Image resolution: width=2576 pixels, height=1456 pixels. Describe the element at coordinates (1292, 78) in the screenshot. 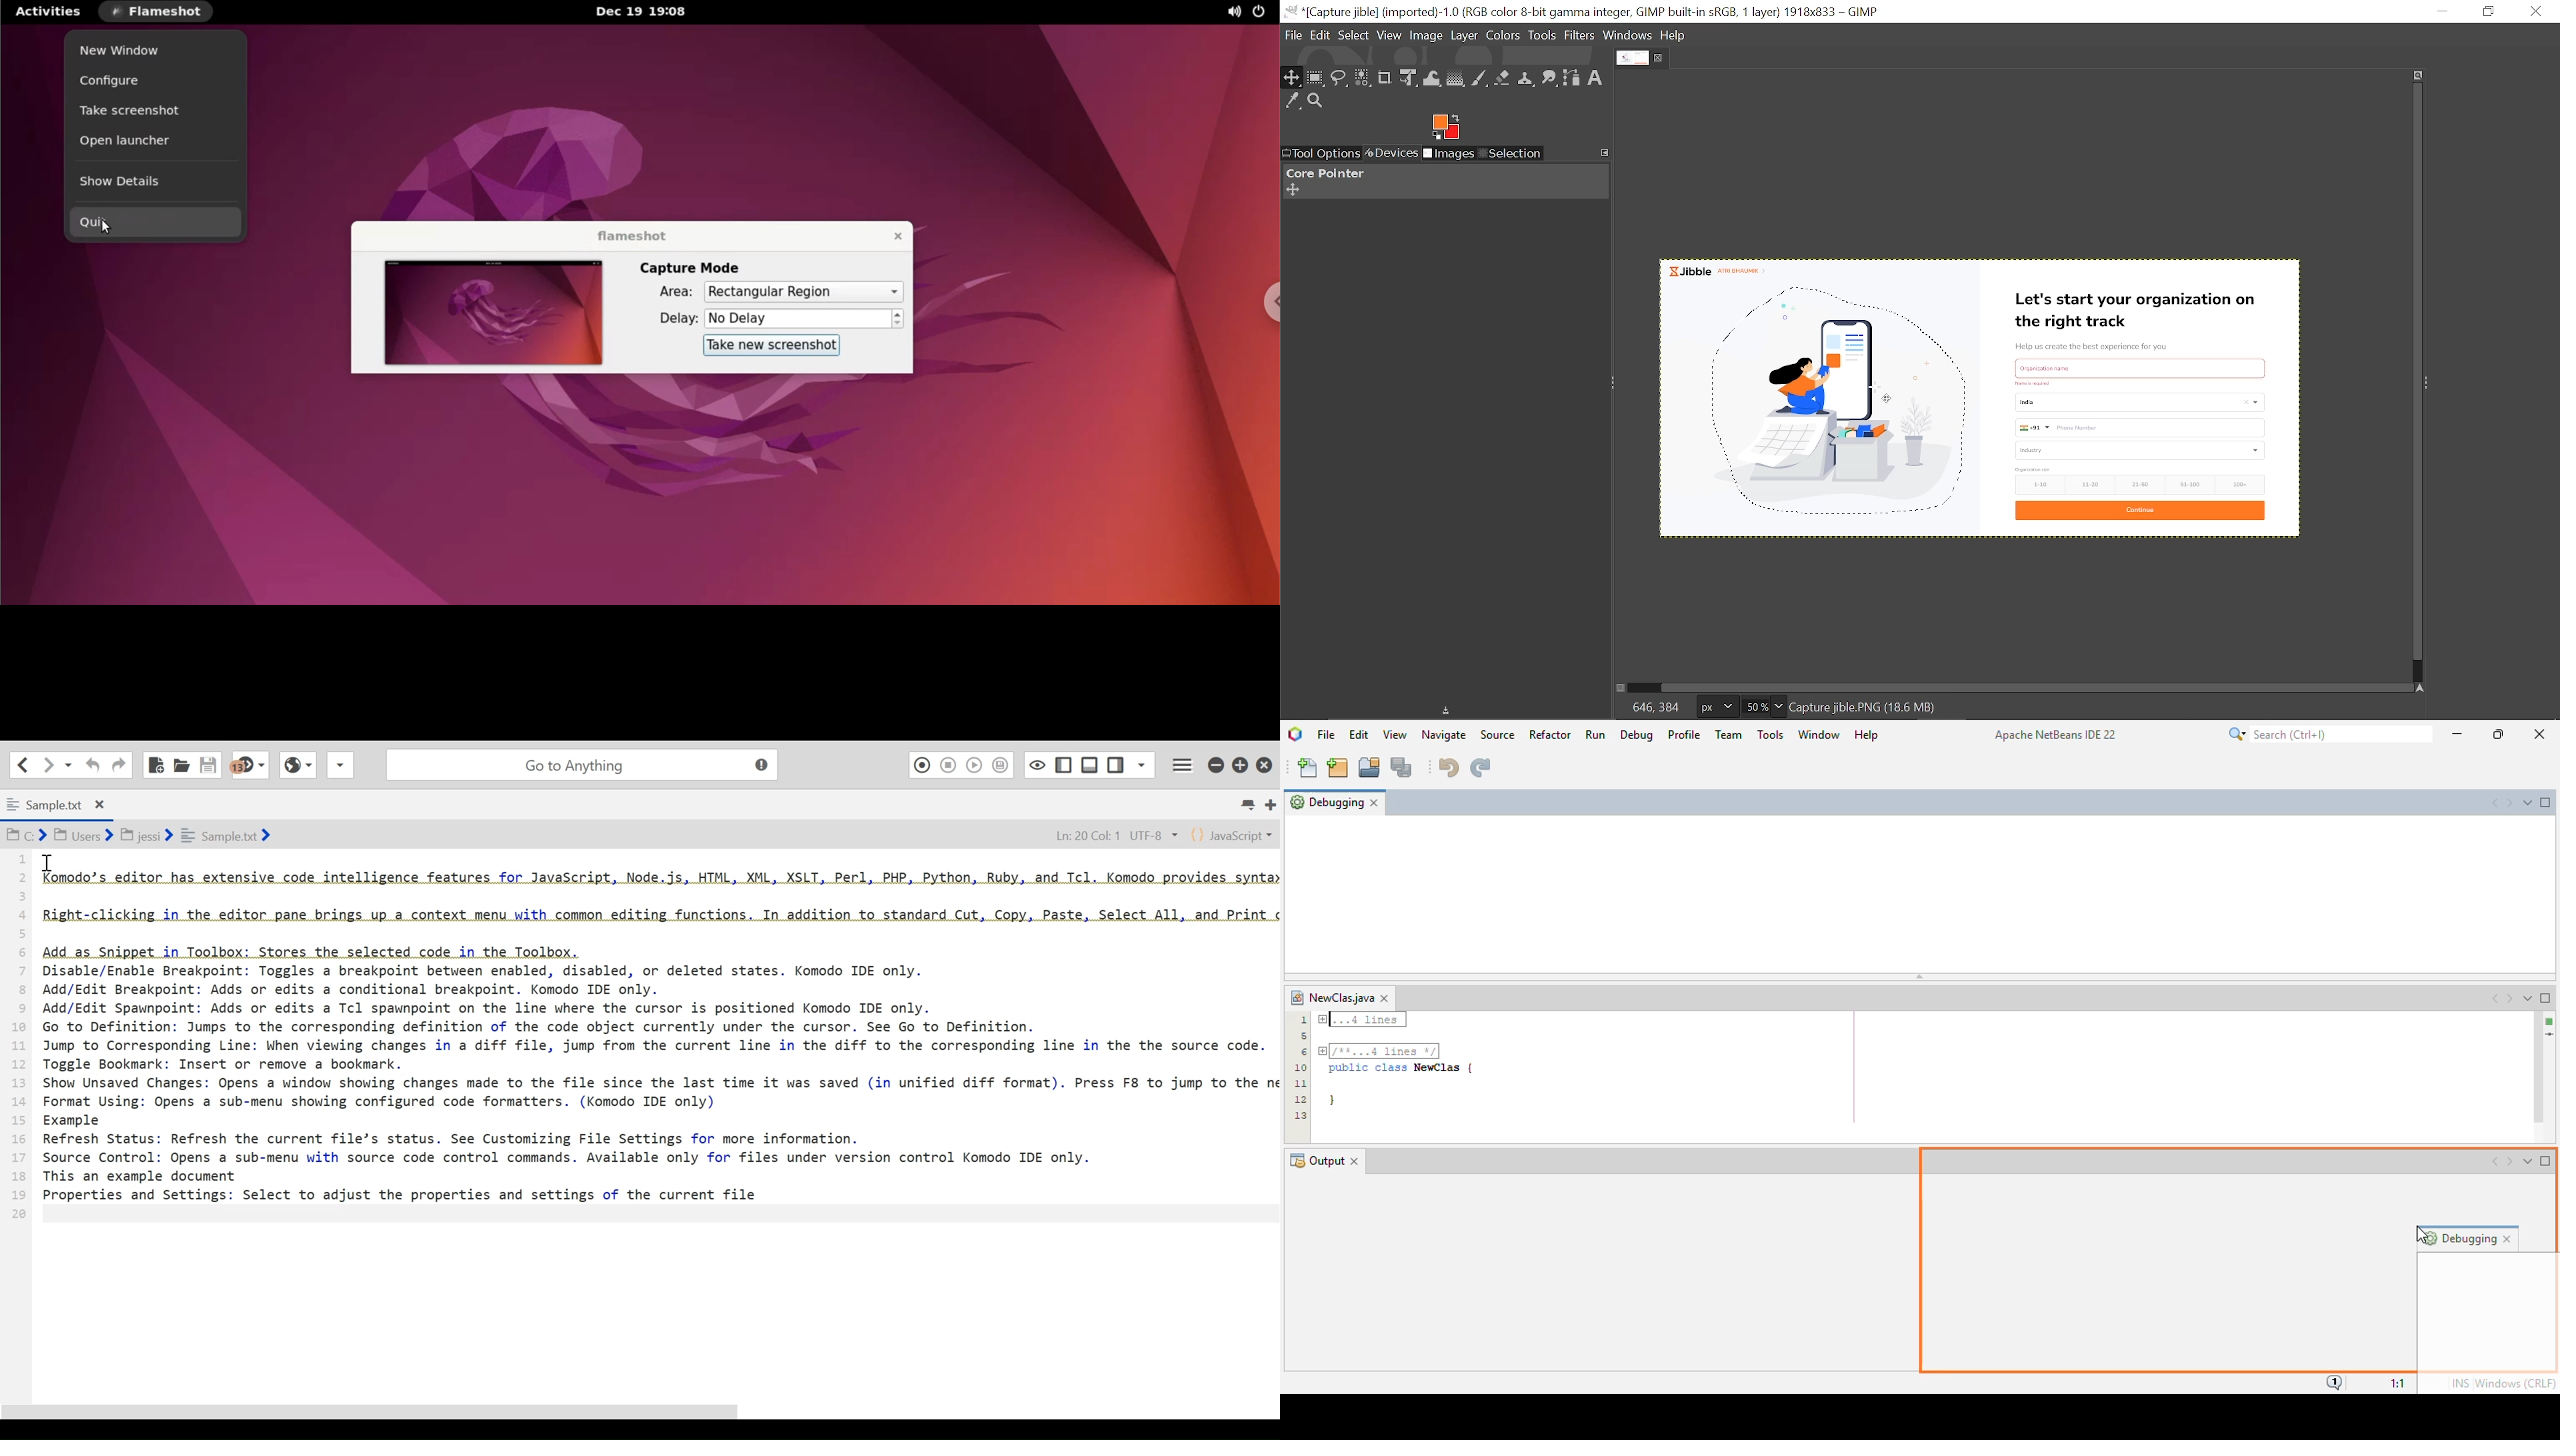

I see `Move tool` at that location.